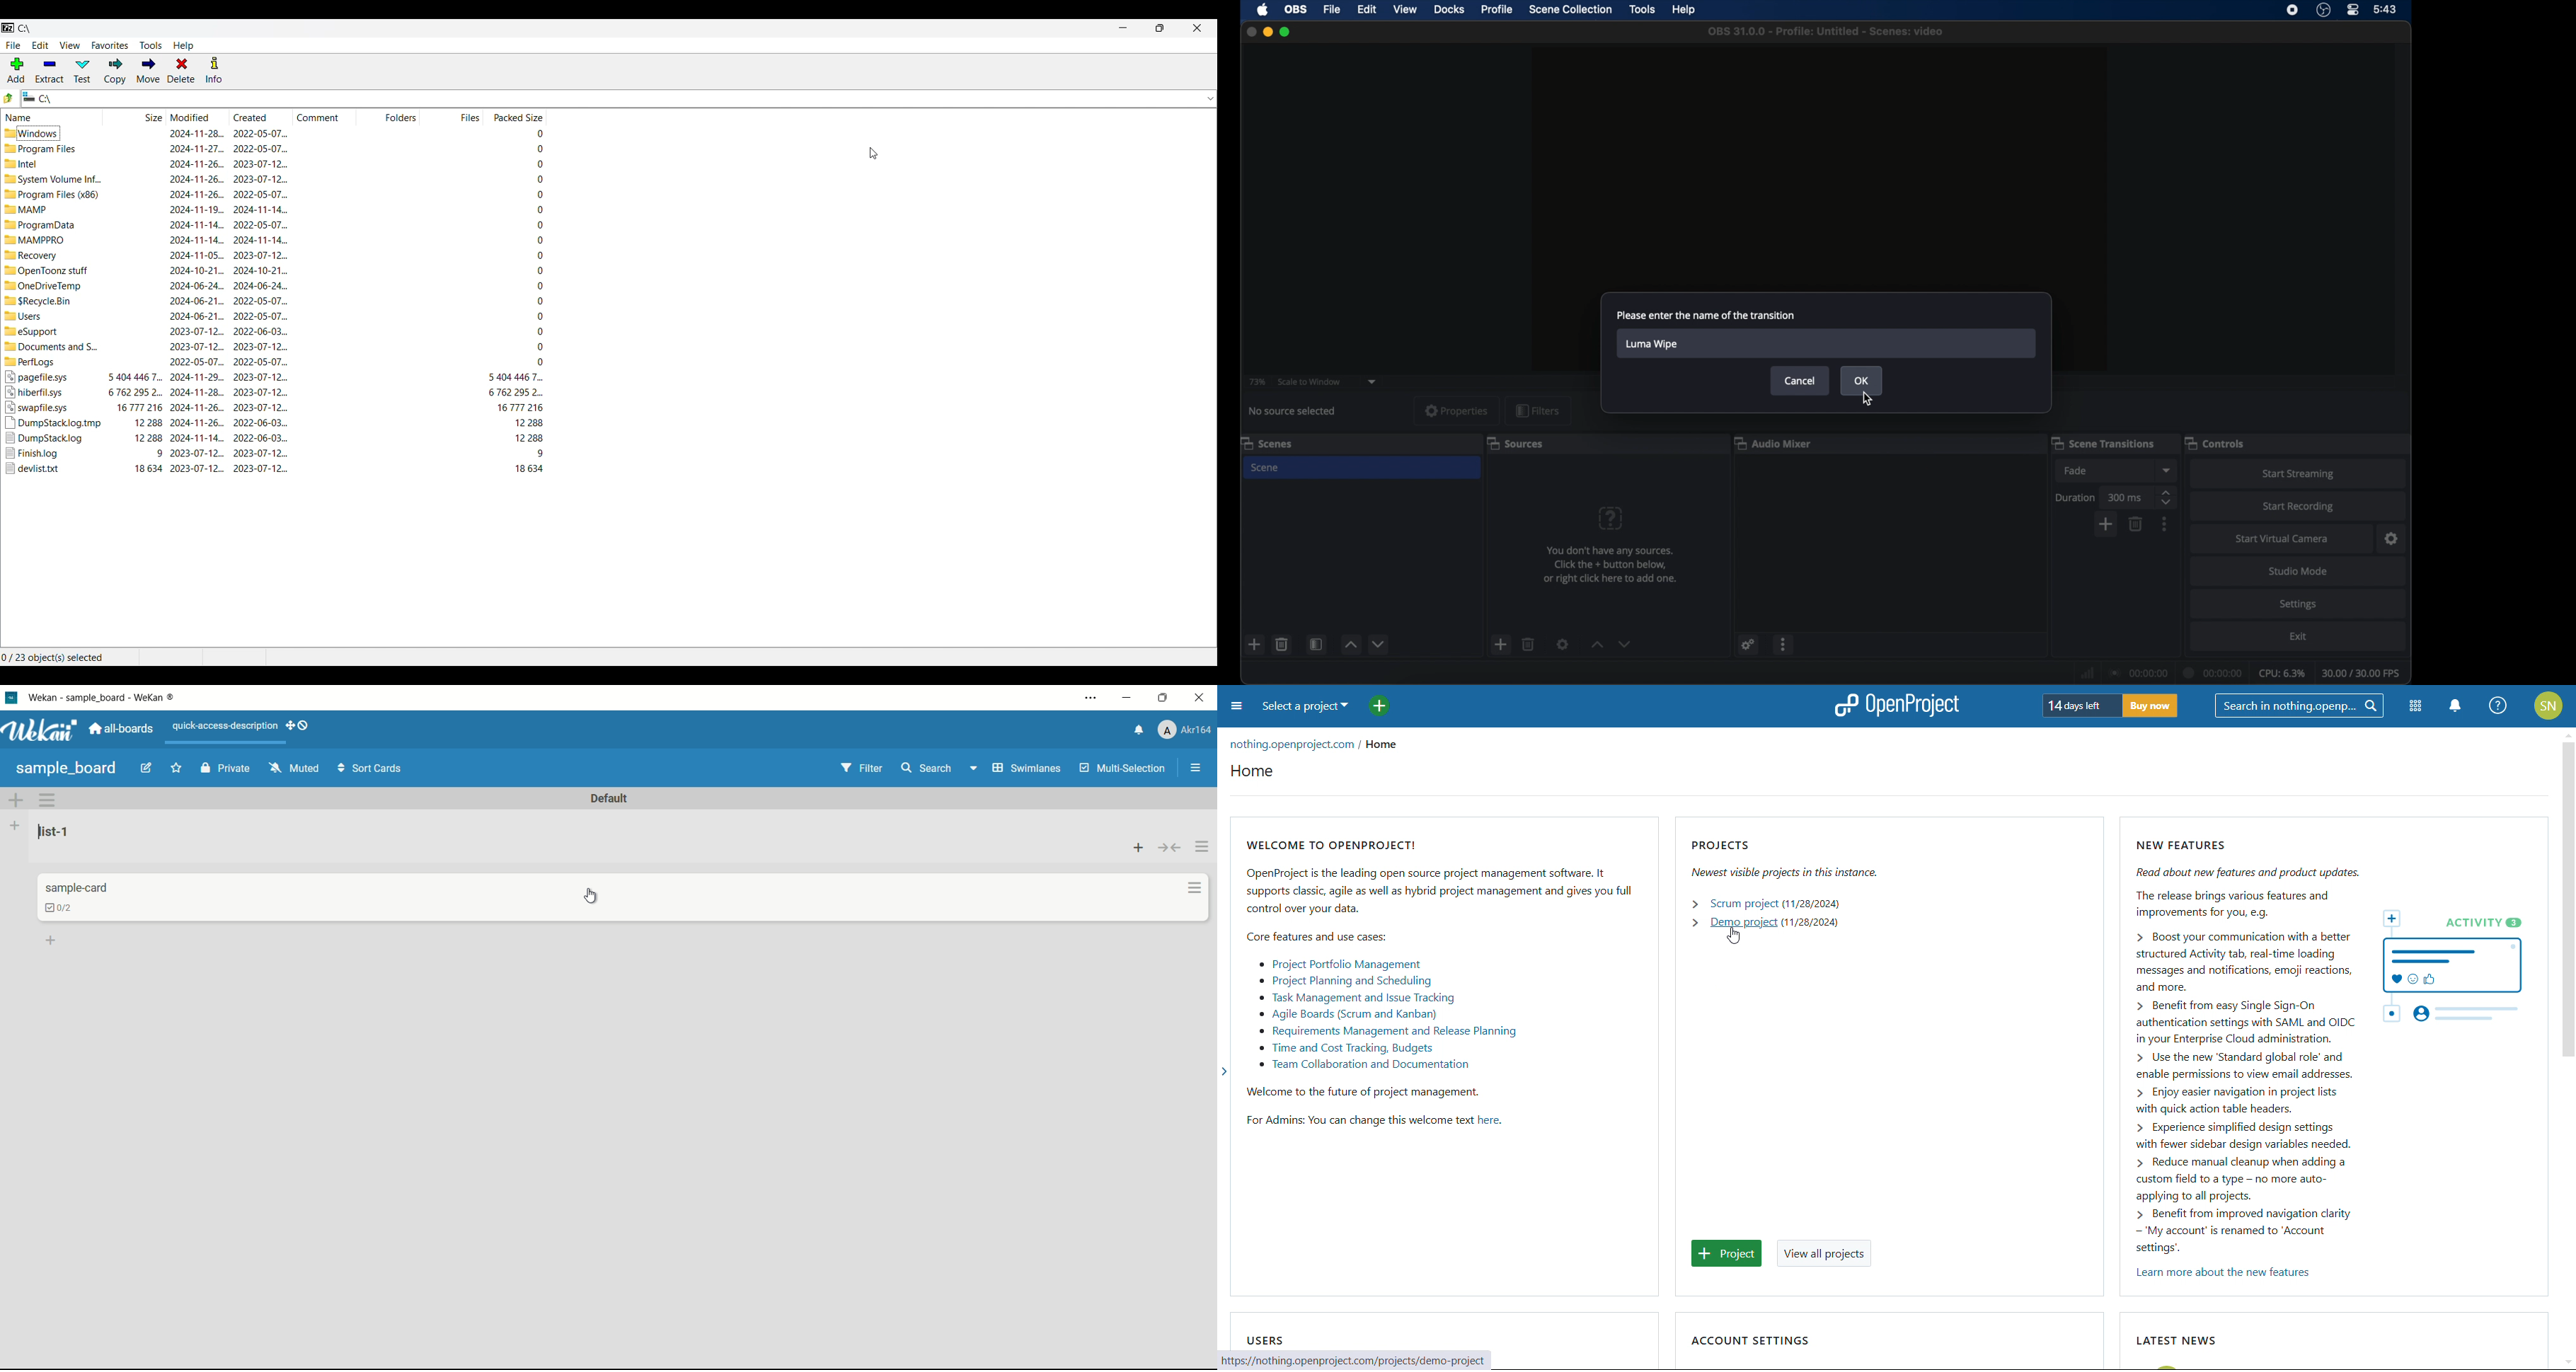 The image size is (2576, 1372). What do you see at coordinates (2301, 506) in the screenshot?
I see `start recording` at bounding box center [2301, 506].